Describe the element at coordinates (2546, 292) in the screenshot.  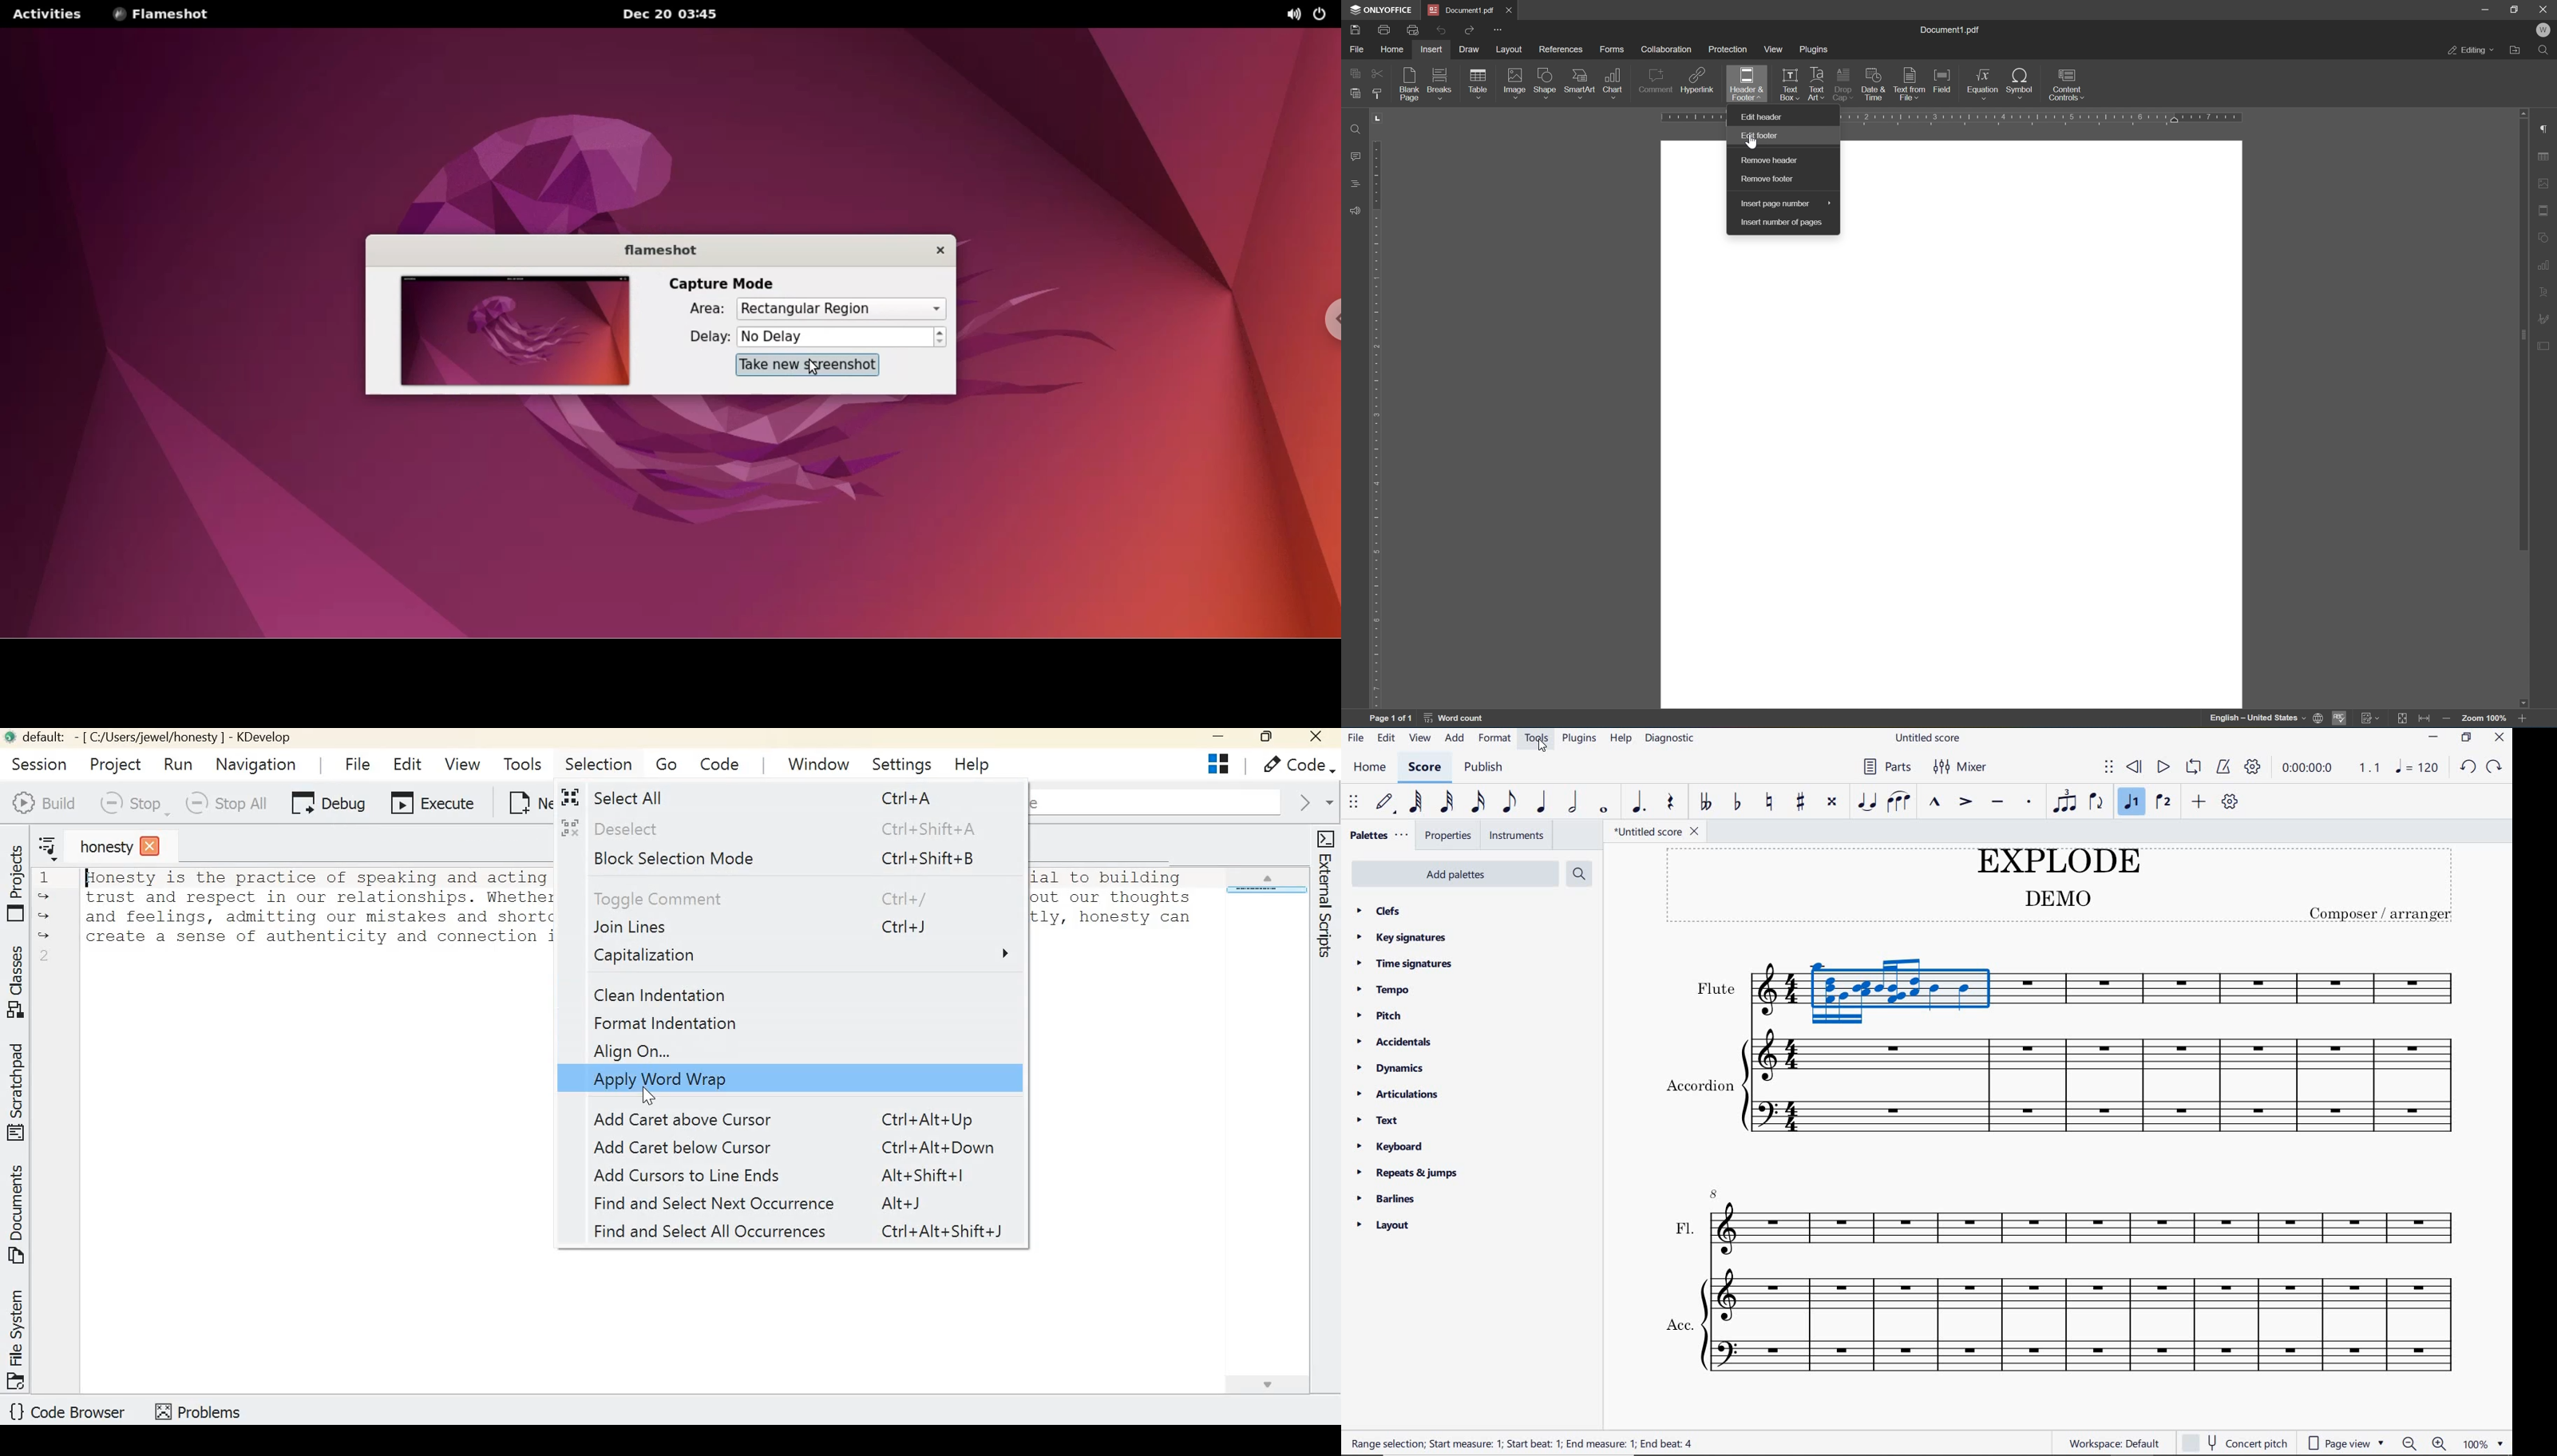
I see `text art settings` at that location.